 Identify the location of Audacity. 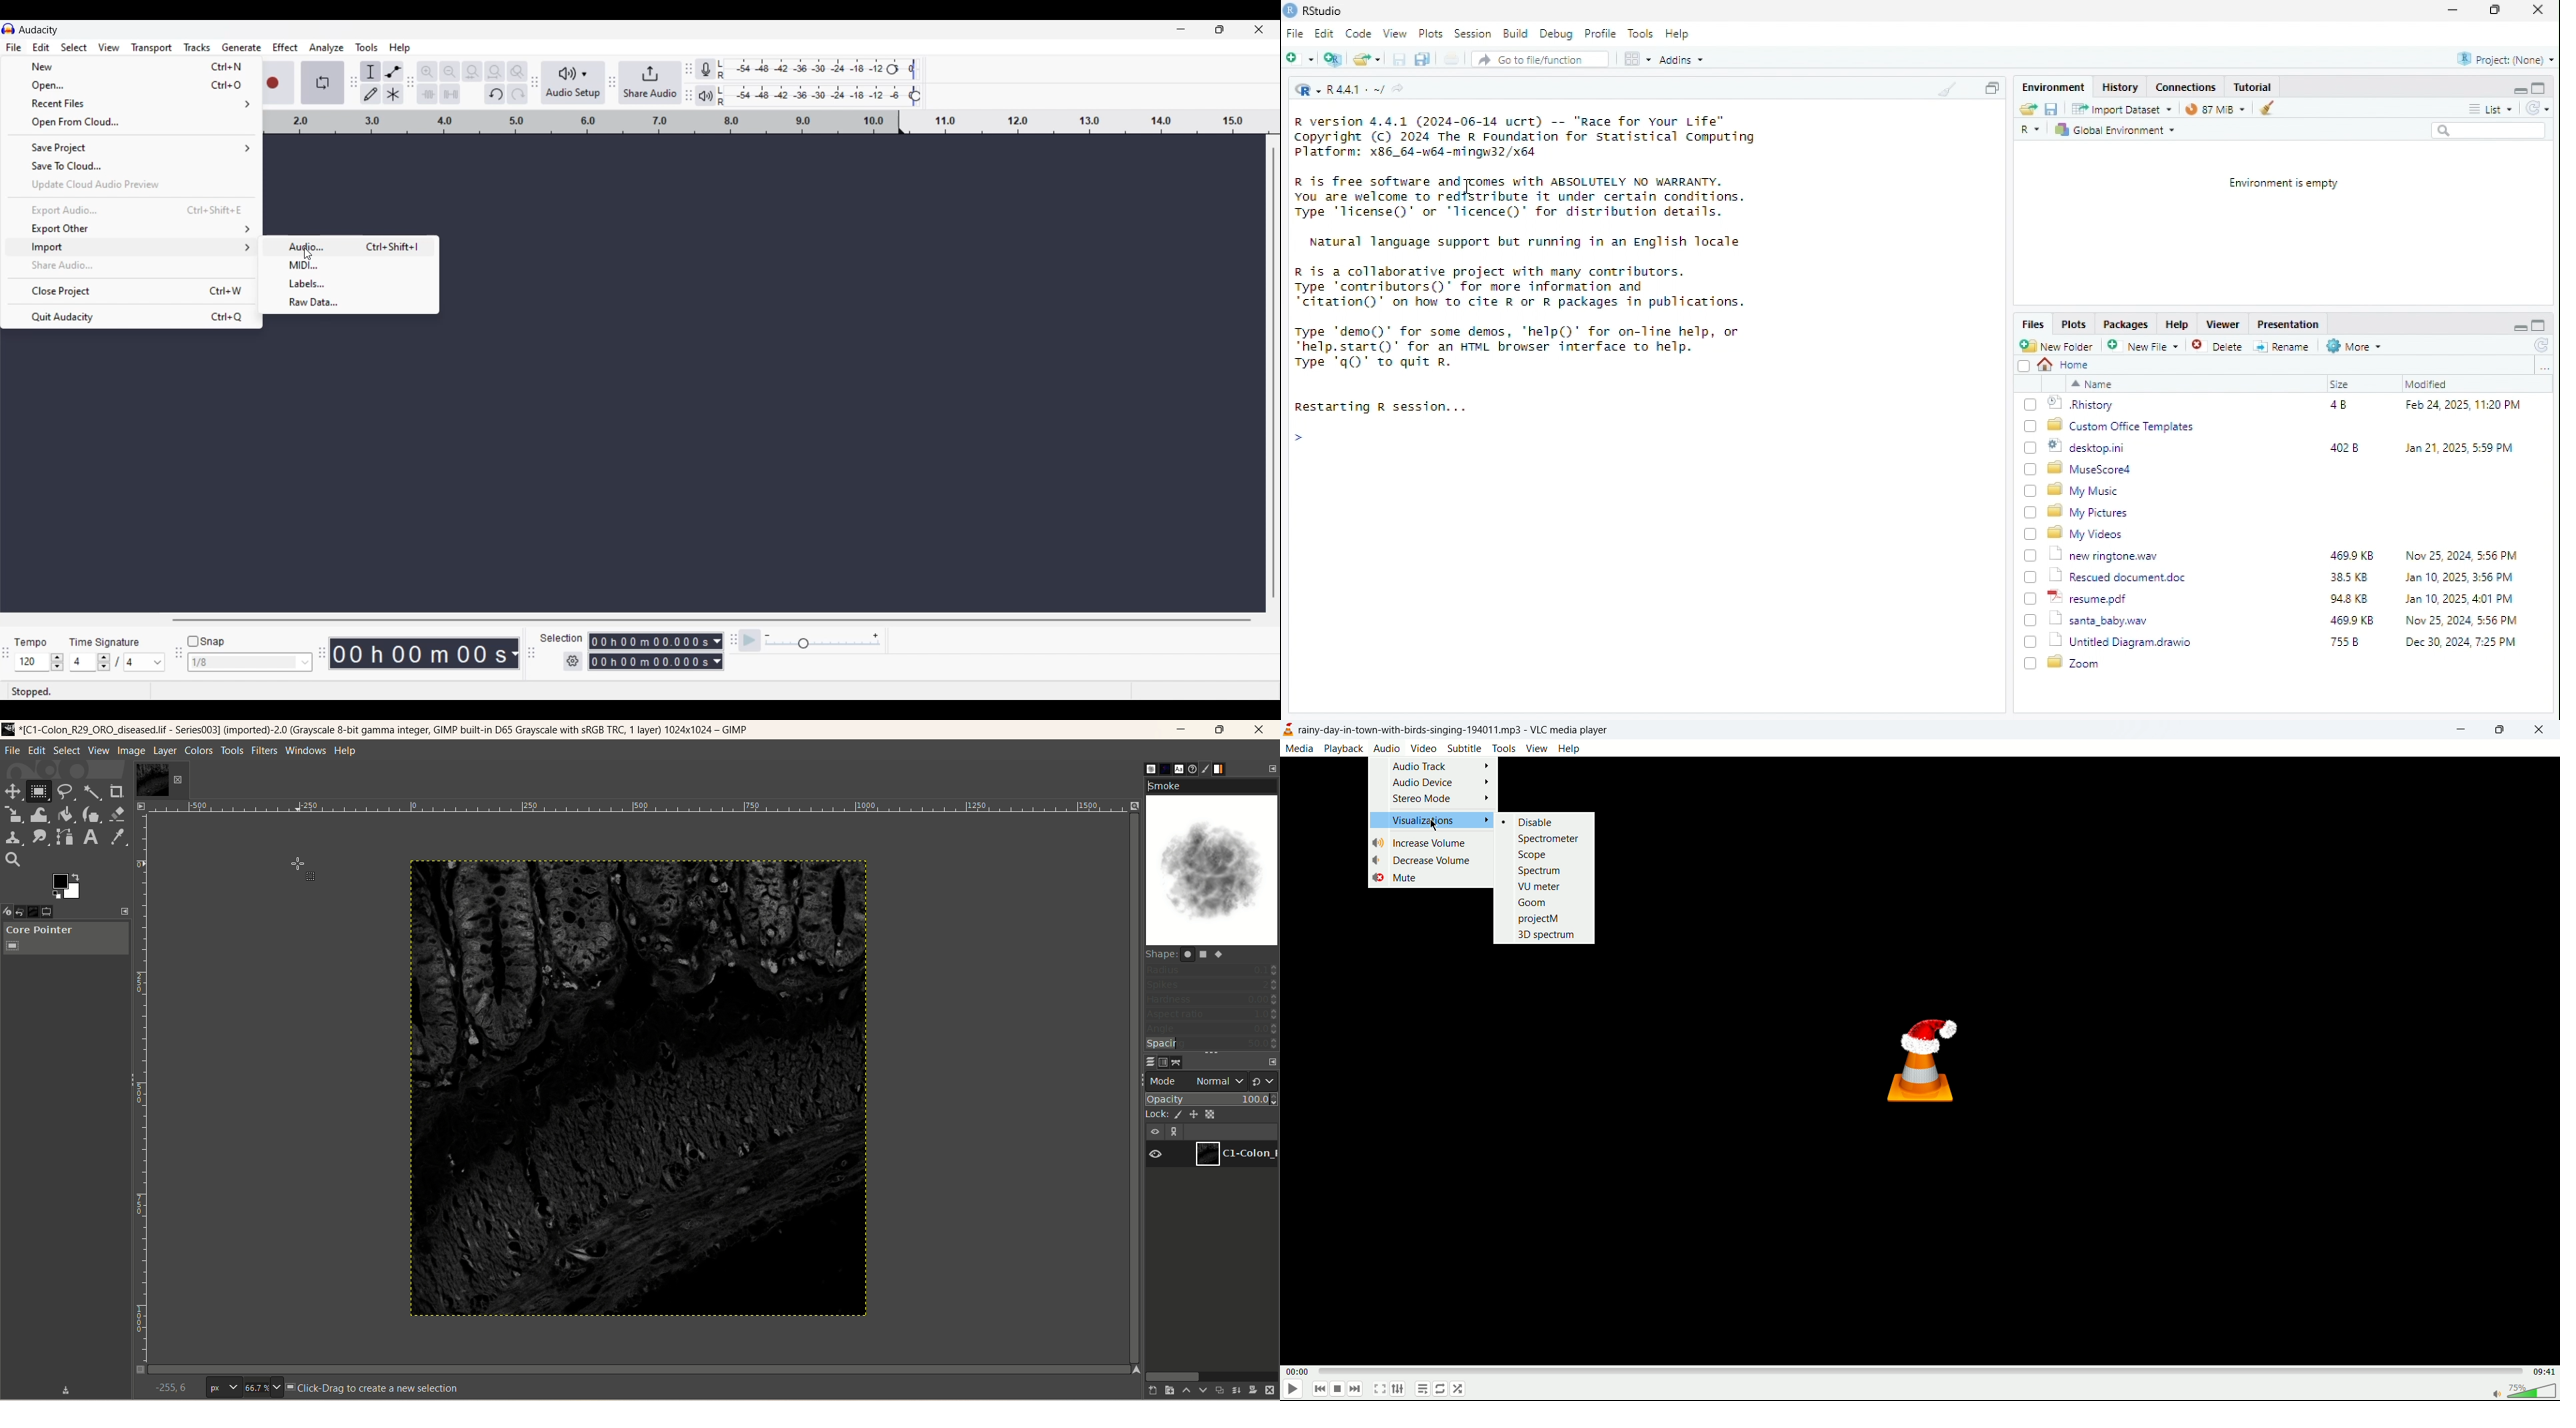
(41, 29).